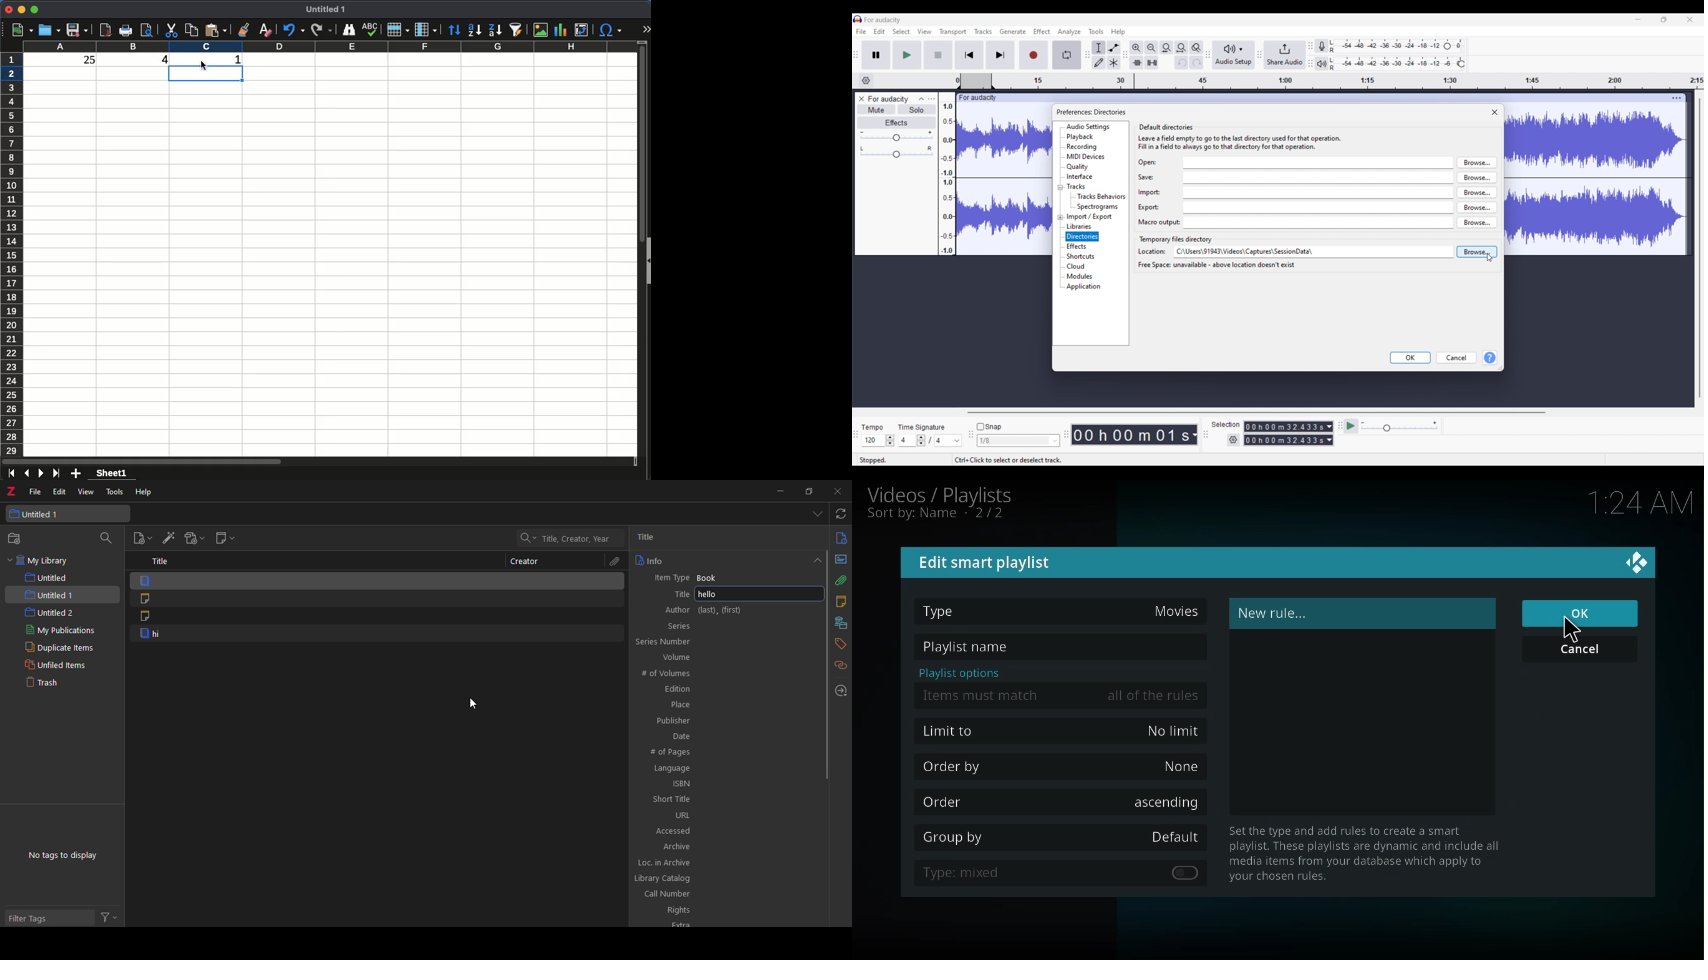 The image size is (1708, 980). Describe the element at coordinates (561, 30) in the screenshot. I see `chart` at that location.